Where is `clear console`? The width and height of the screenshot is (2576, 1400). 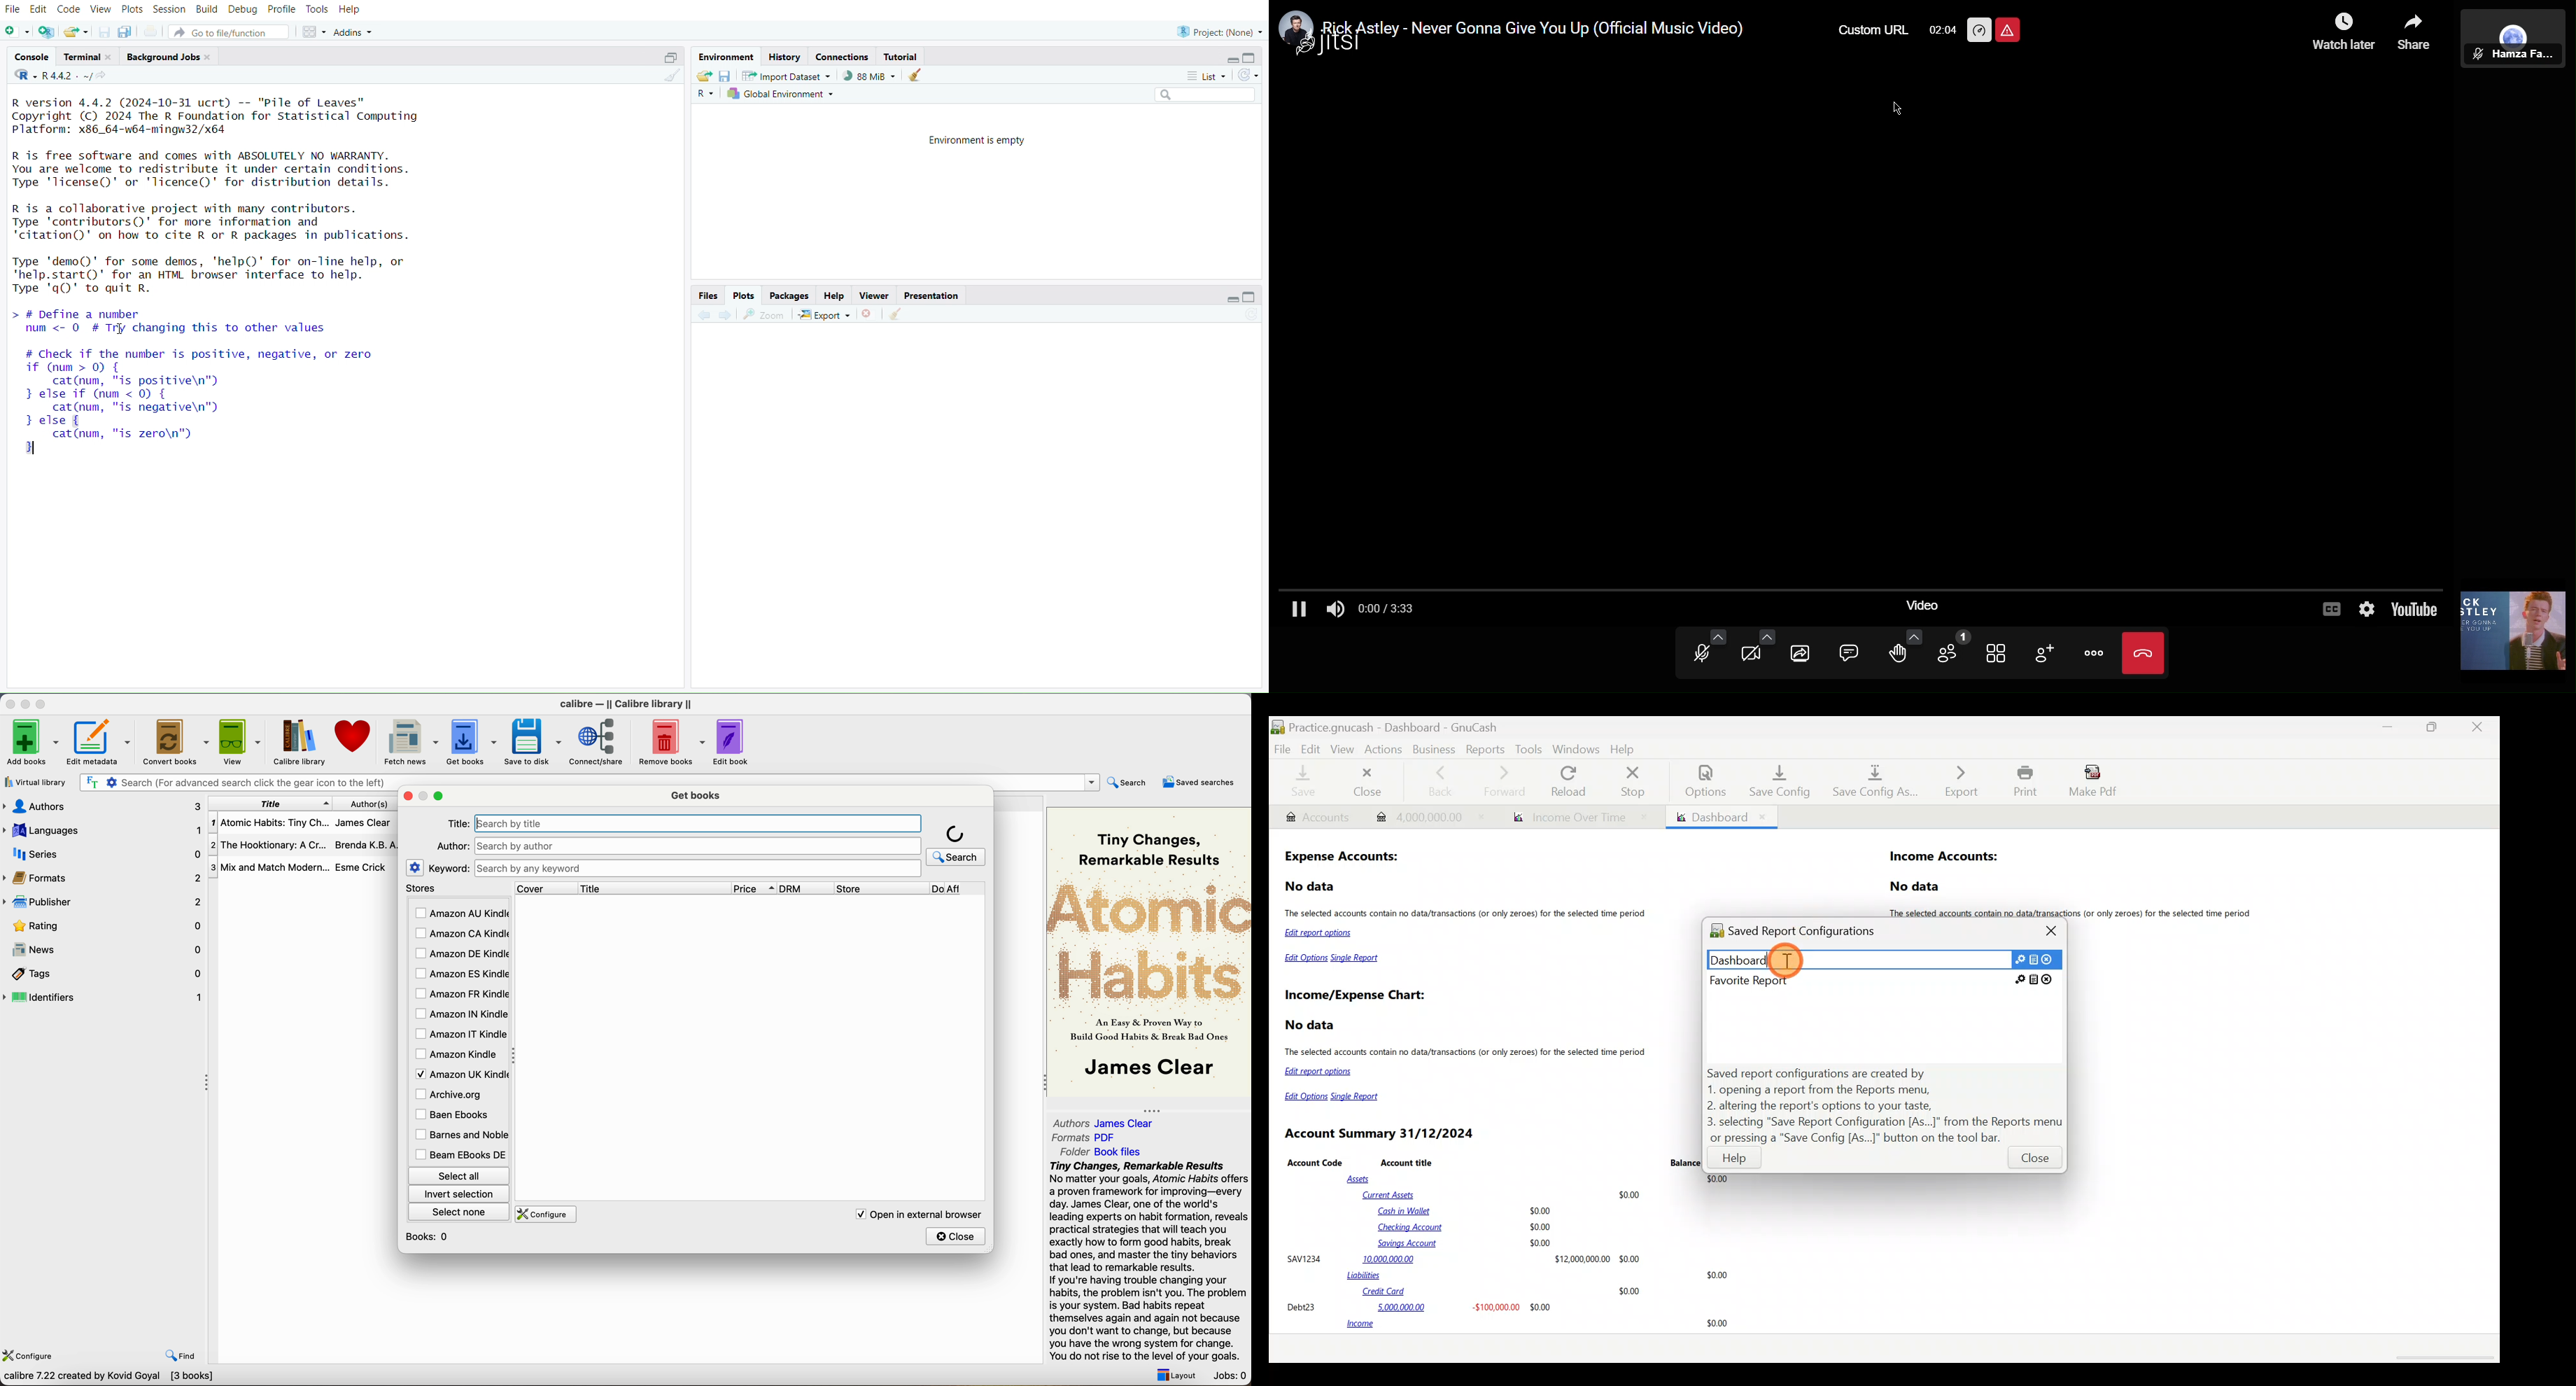
clear console is located at coordinates (672, 78).